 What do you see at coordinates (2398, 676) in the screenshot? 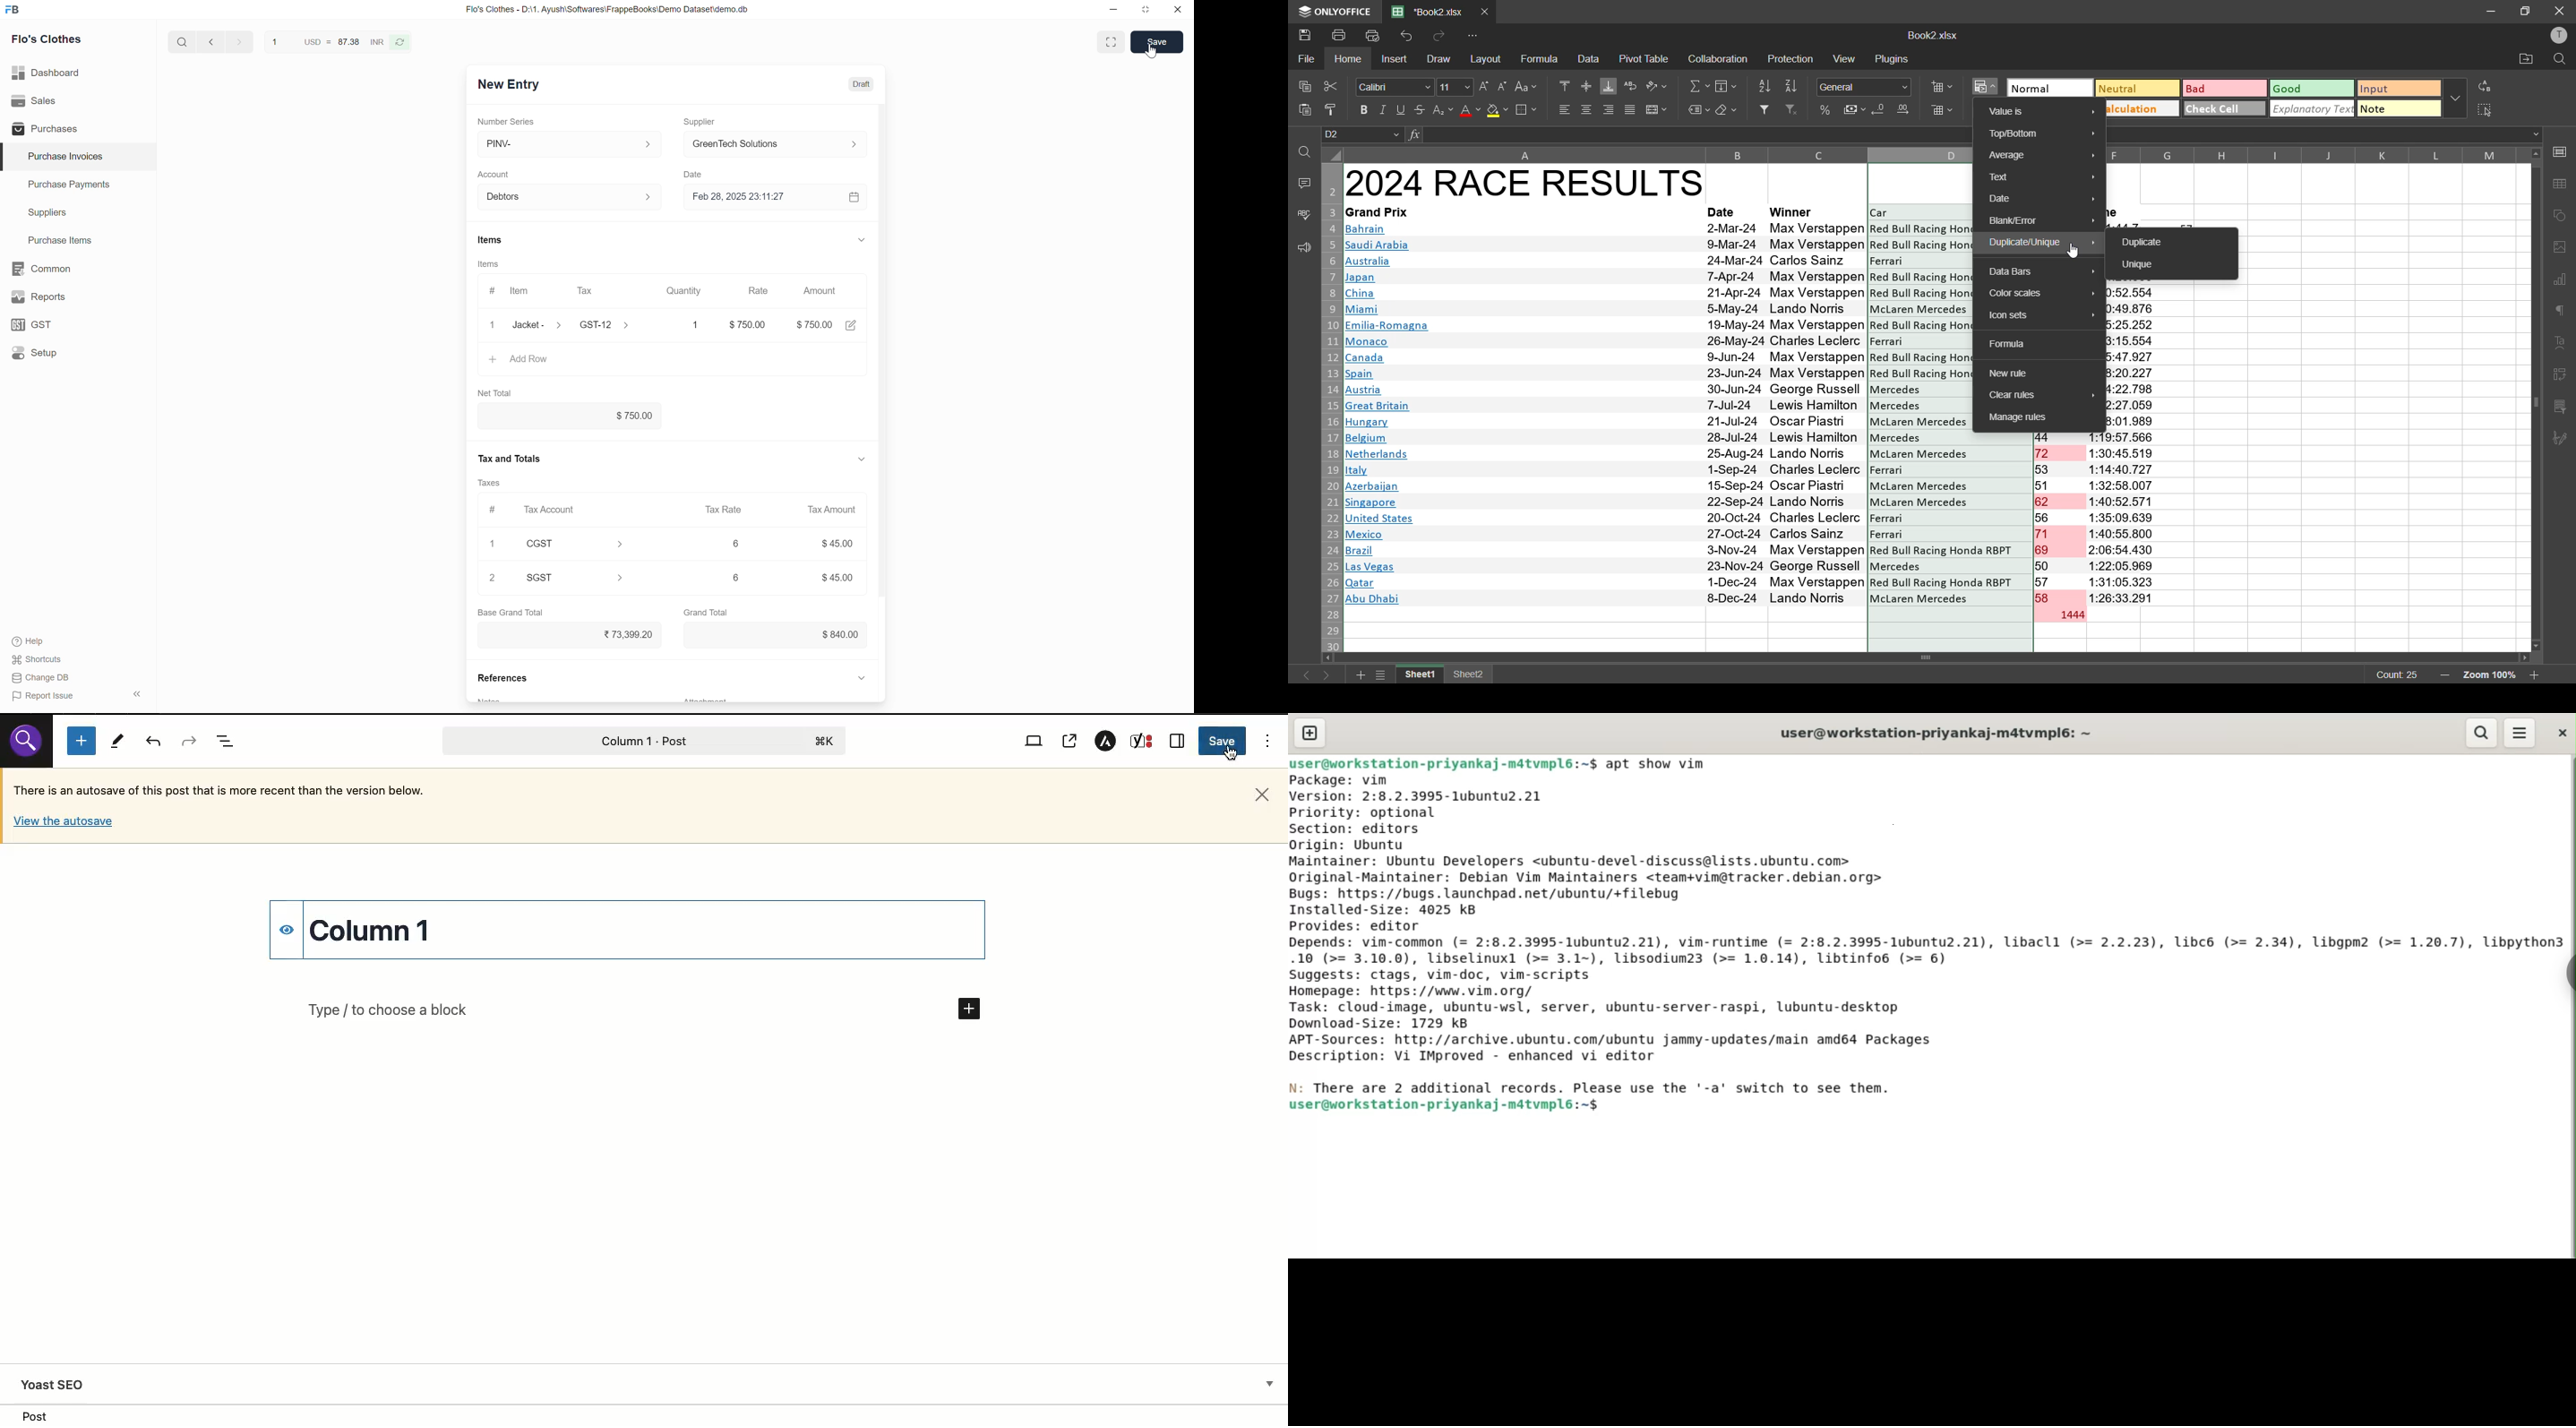
I see `count 25` at bounding box center [2398, 676].